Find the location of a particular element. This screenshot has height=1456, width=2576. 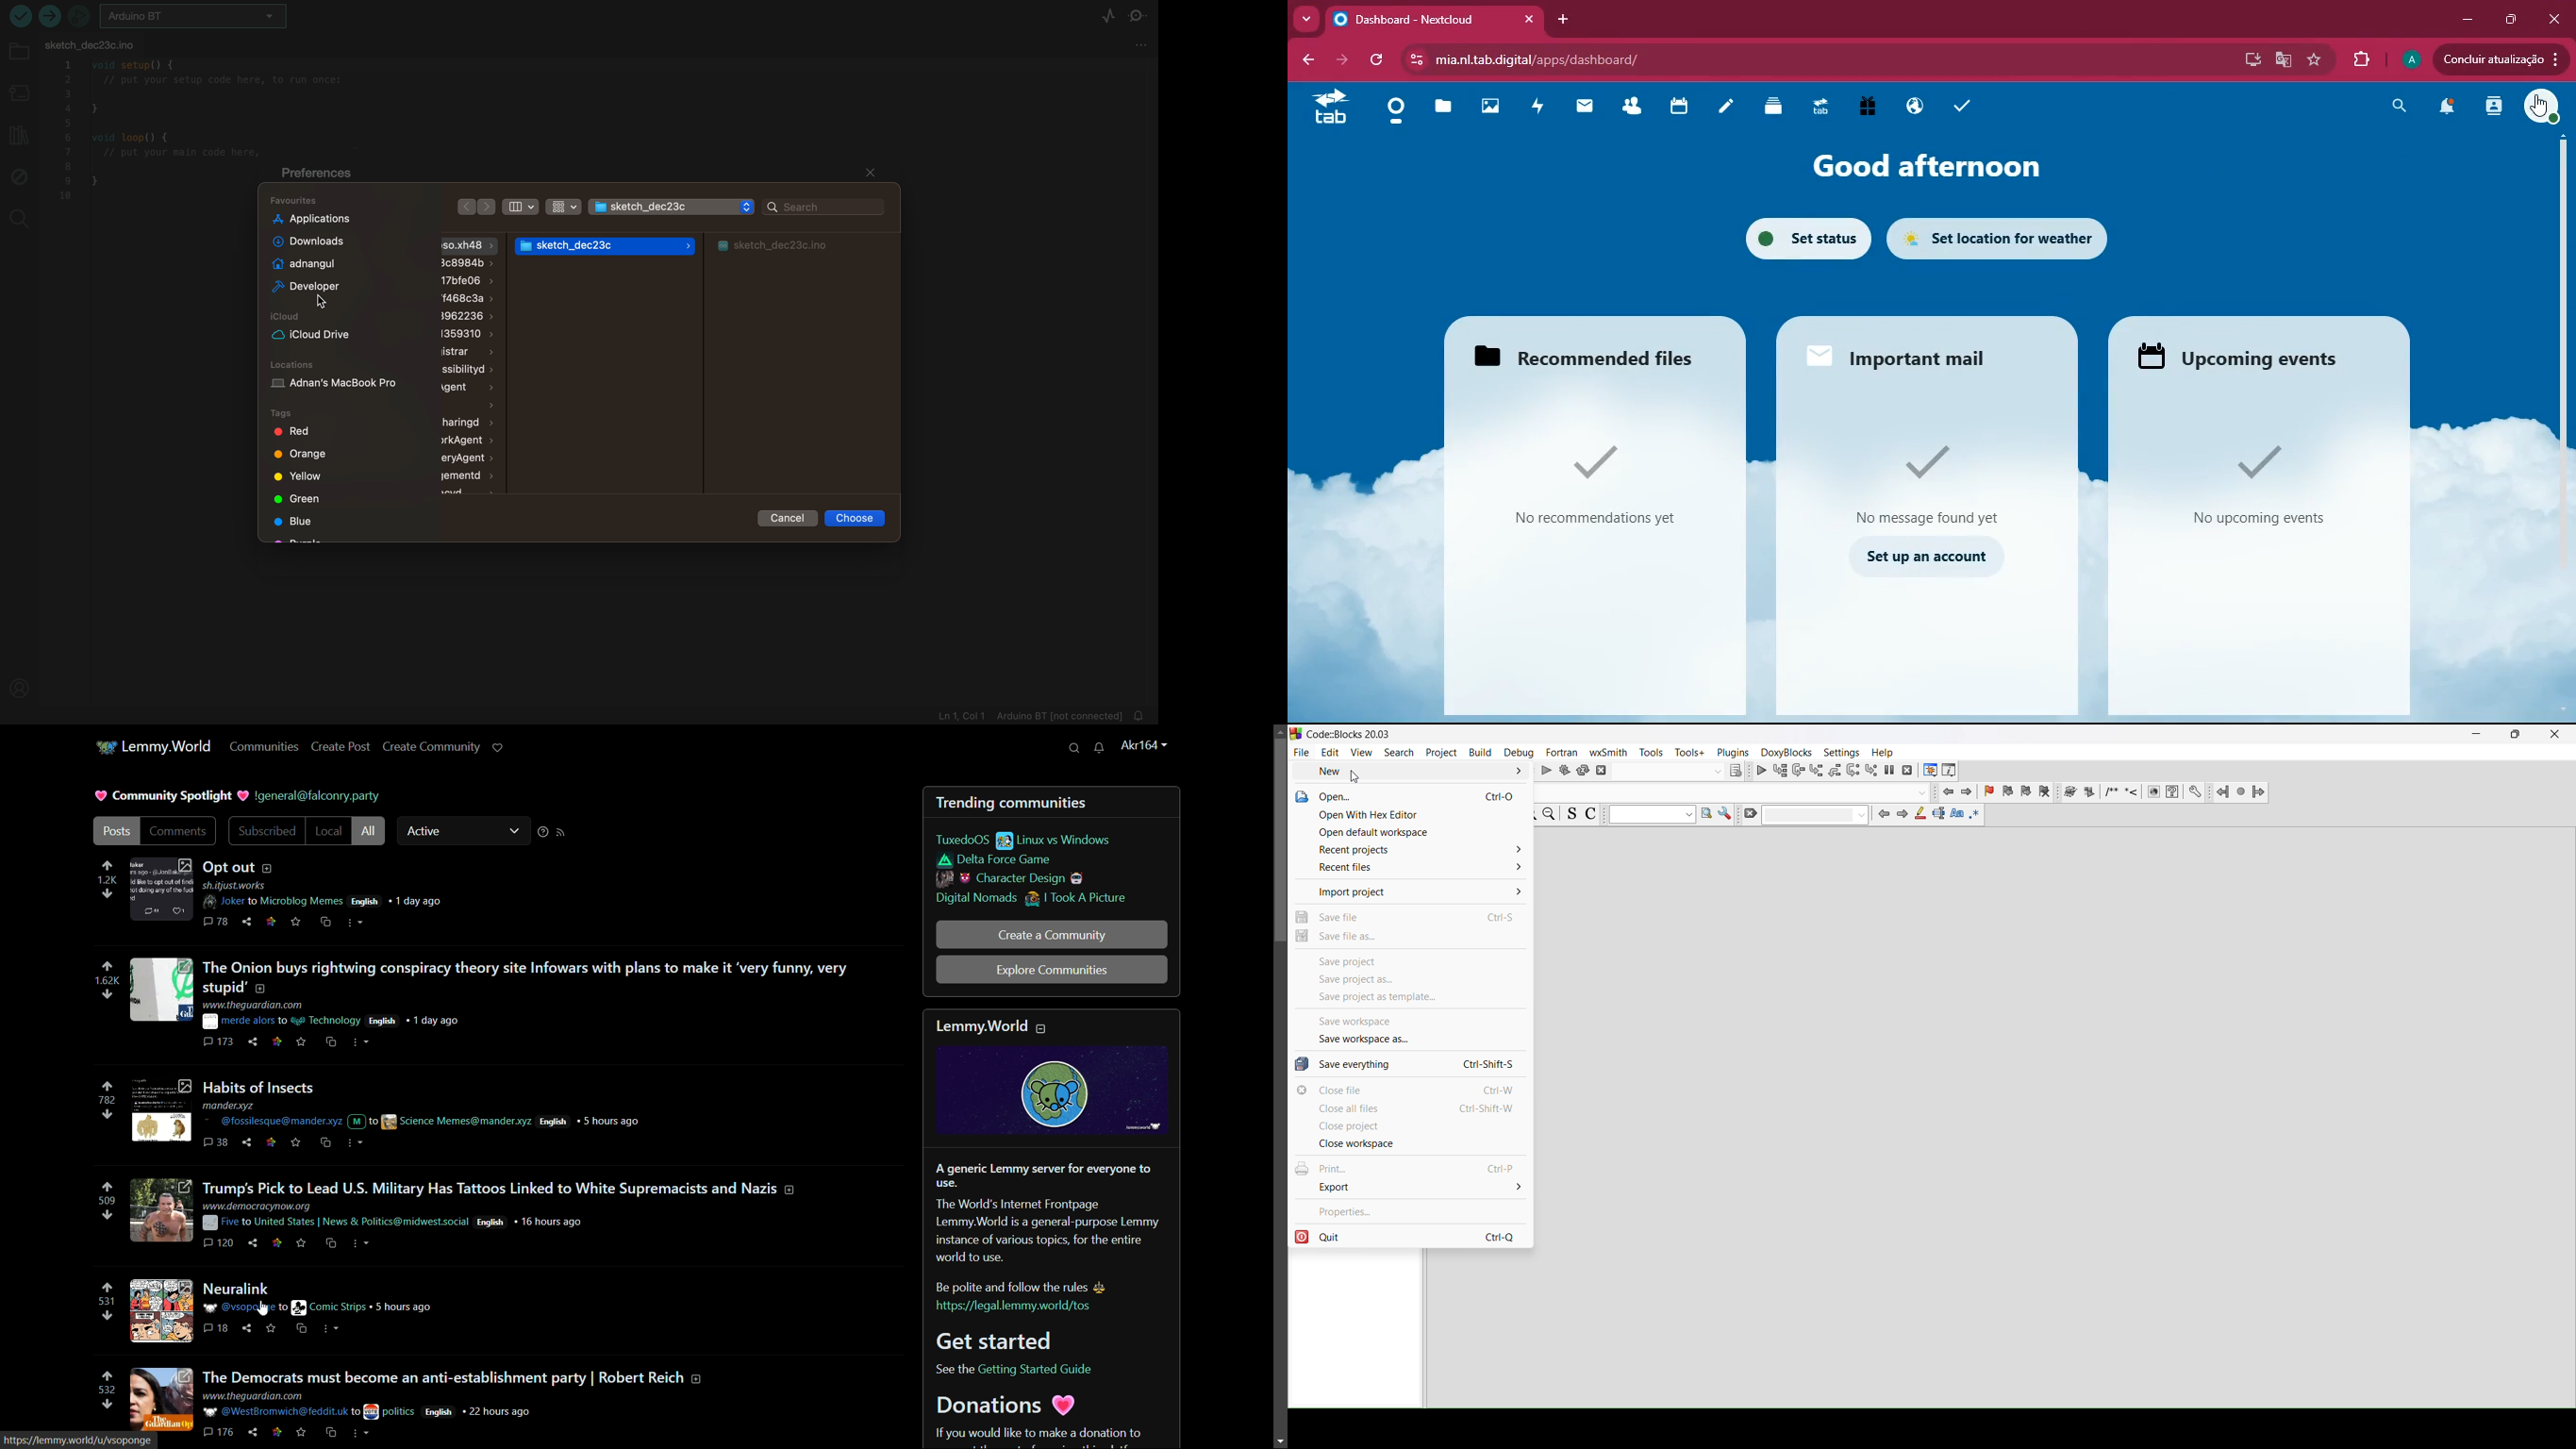

Dashboard - Nextcloud is located at coordinates (1422, 21).